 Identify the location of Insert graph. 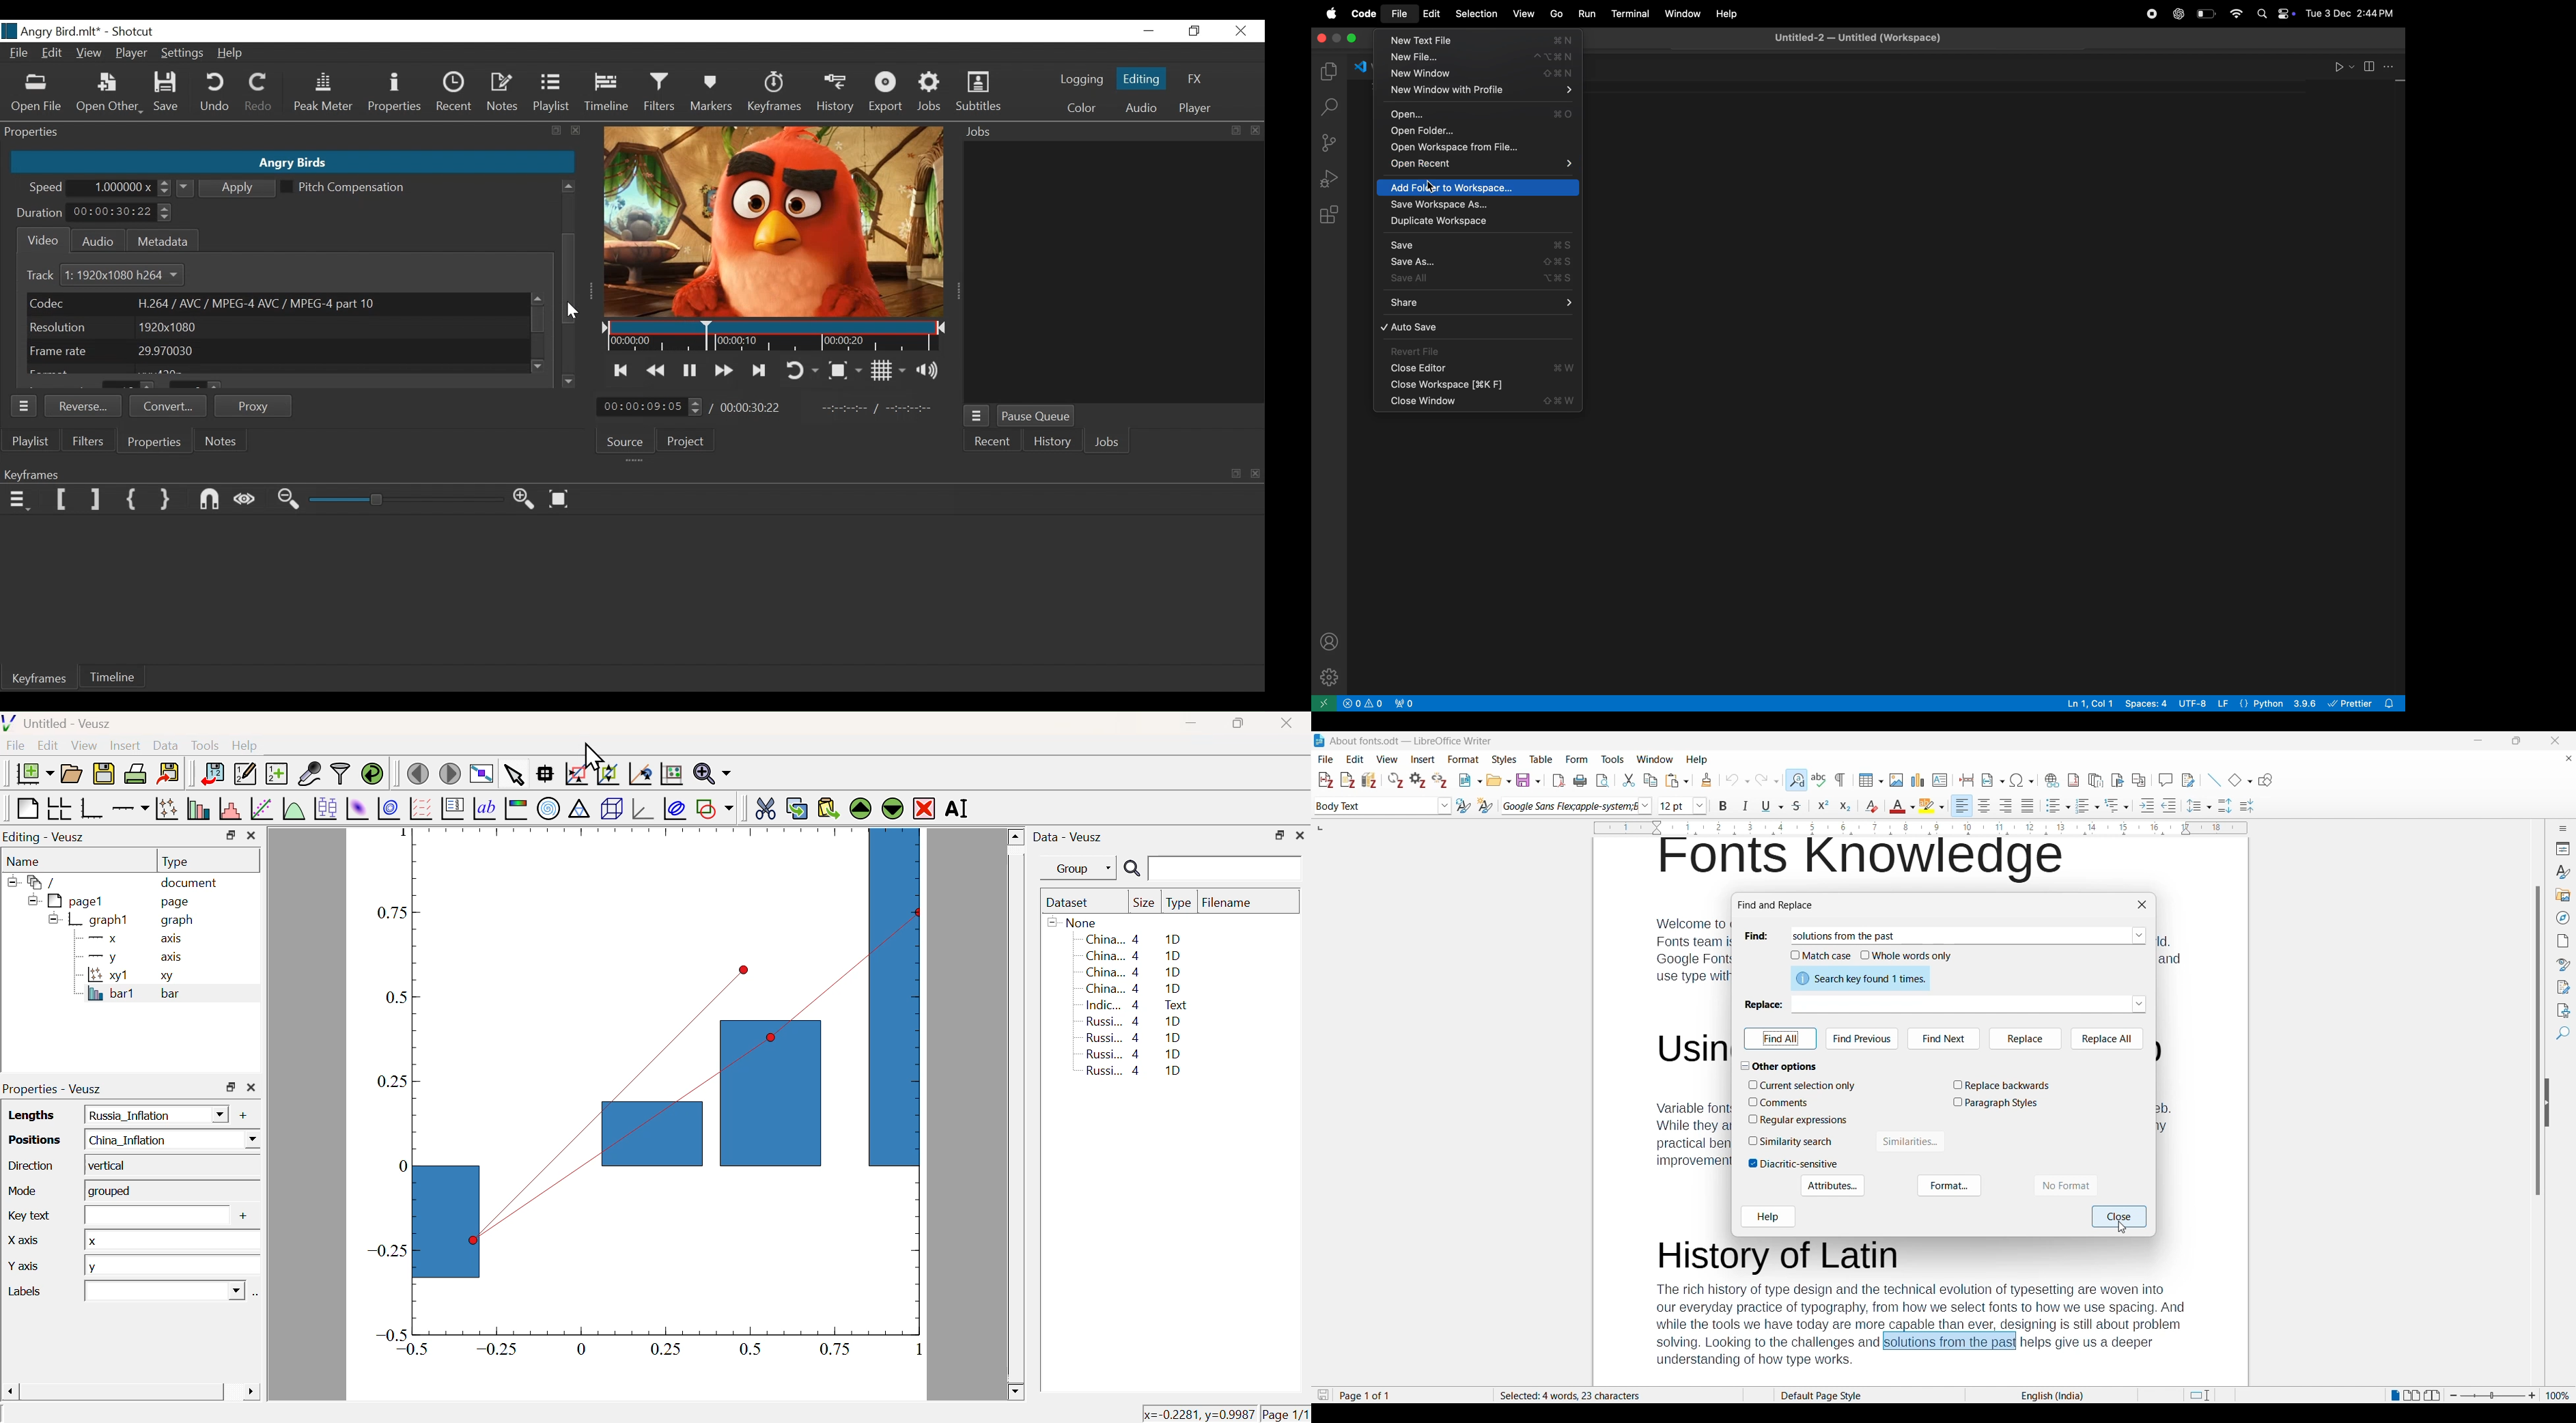
(1918, 780).